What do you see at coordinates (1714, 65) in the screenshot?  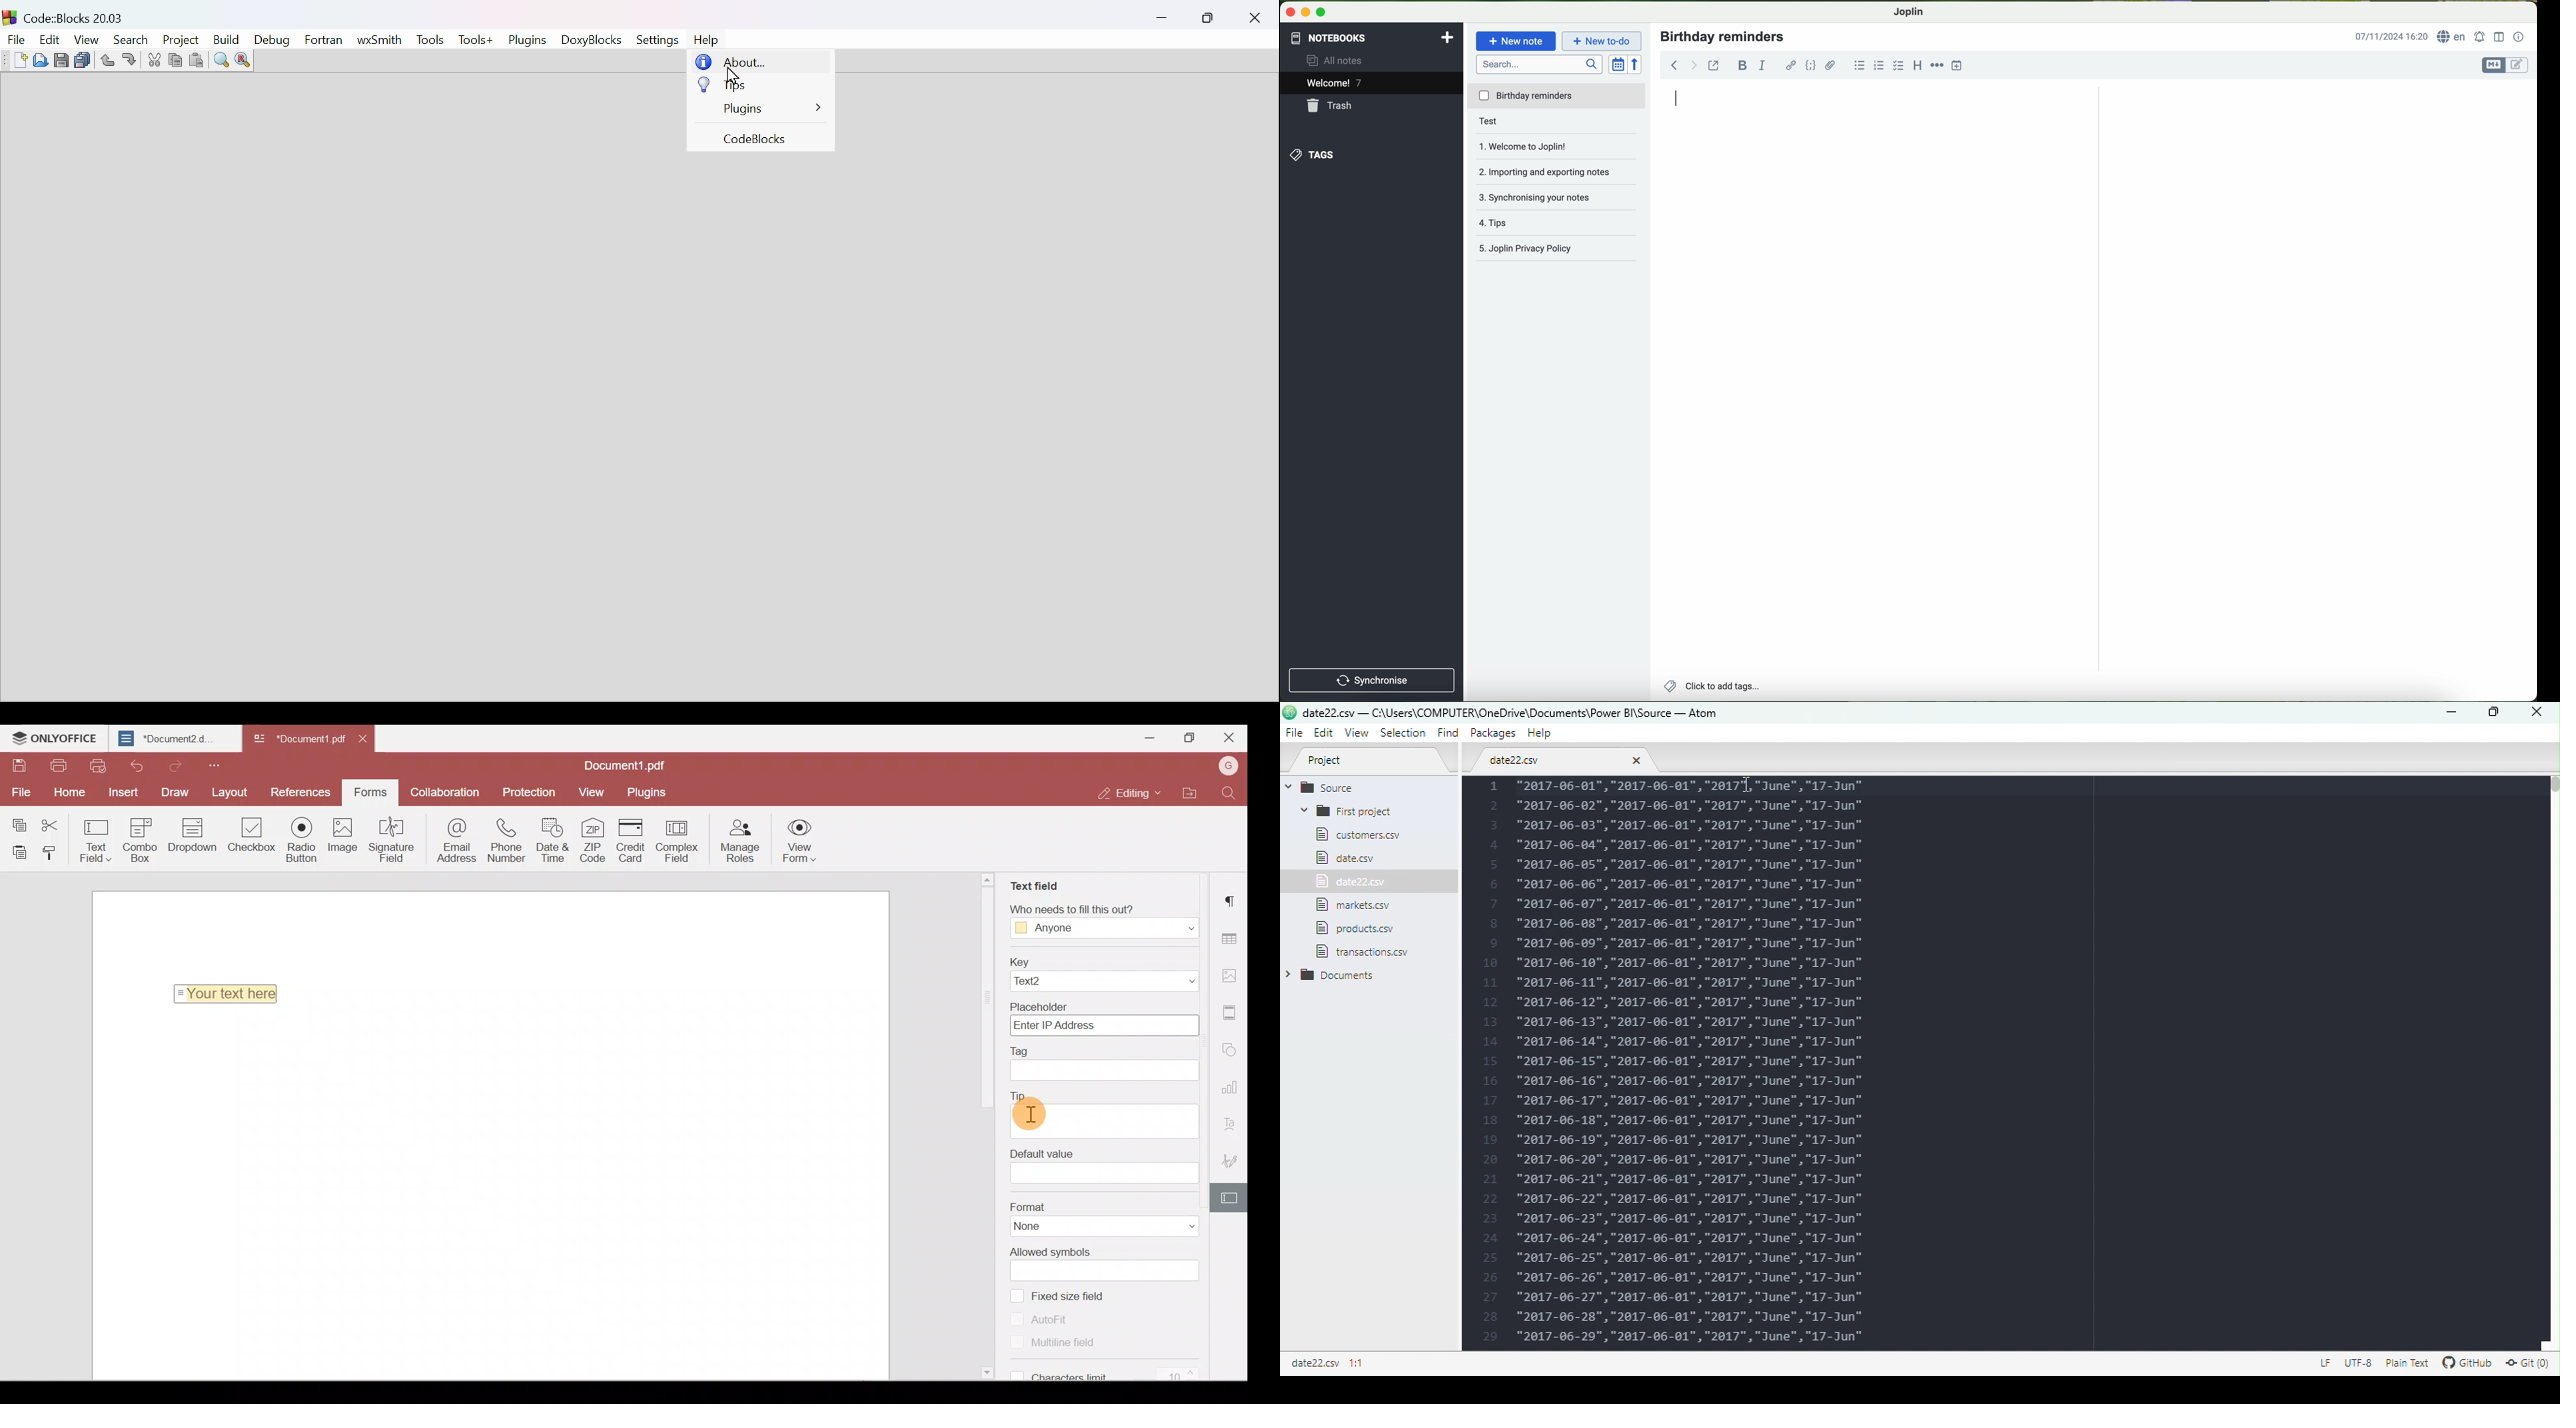 I see `toggle external editing` at bounding box center [1714, 65].